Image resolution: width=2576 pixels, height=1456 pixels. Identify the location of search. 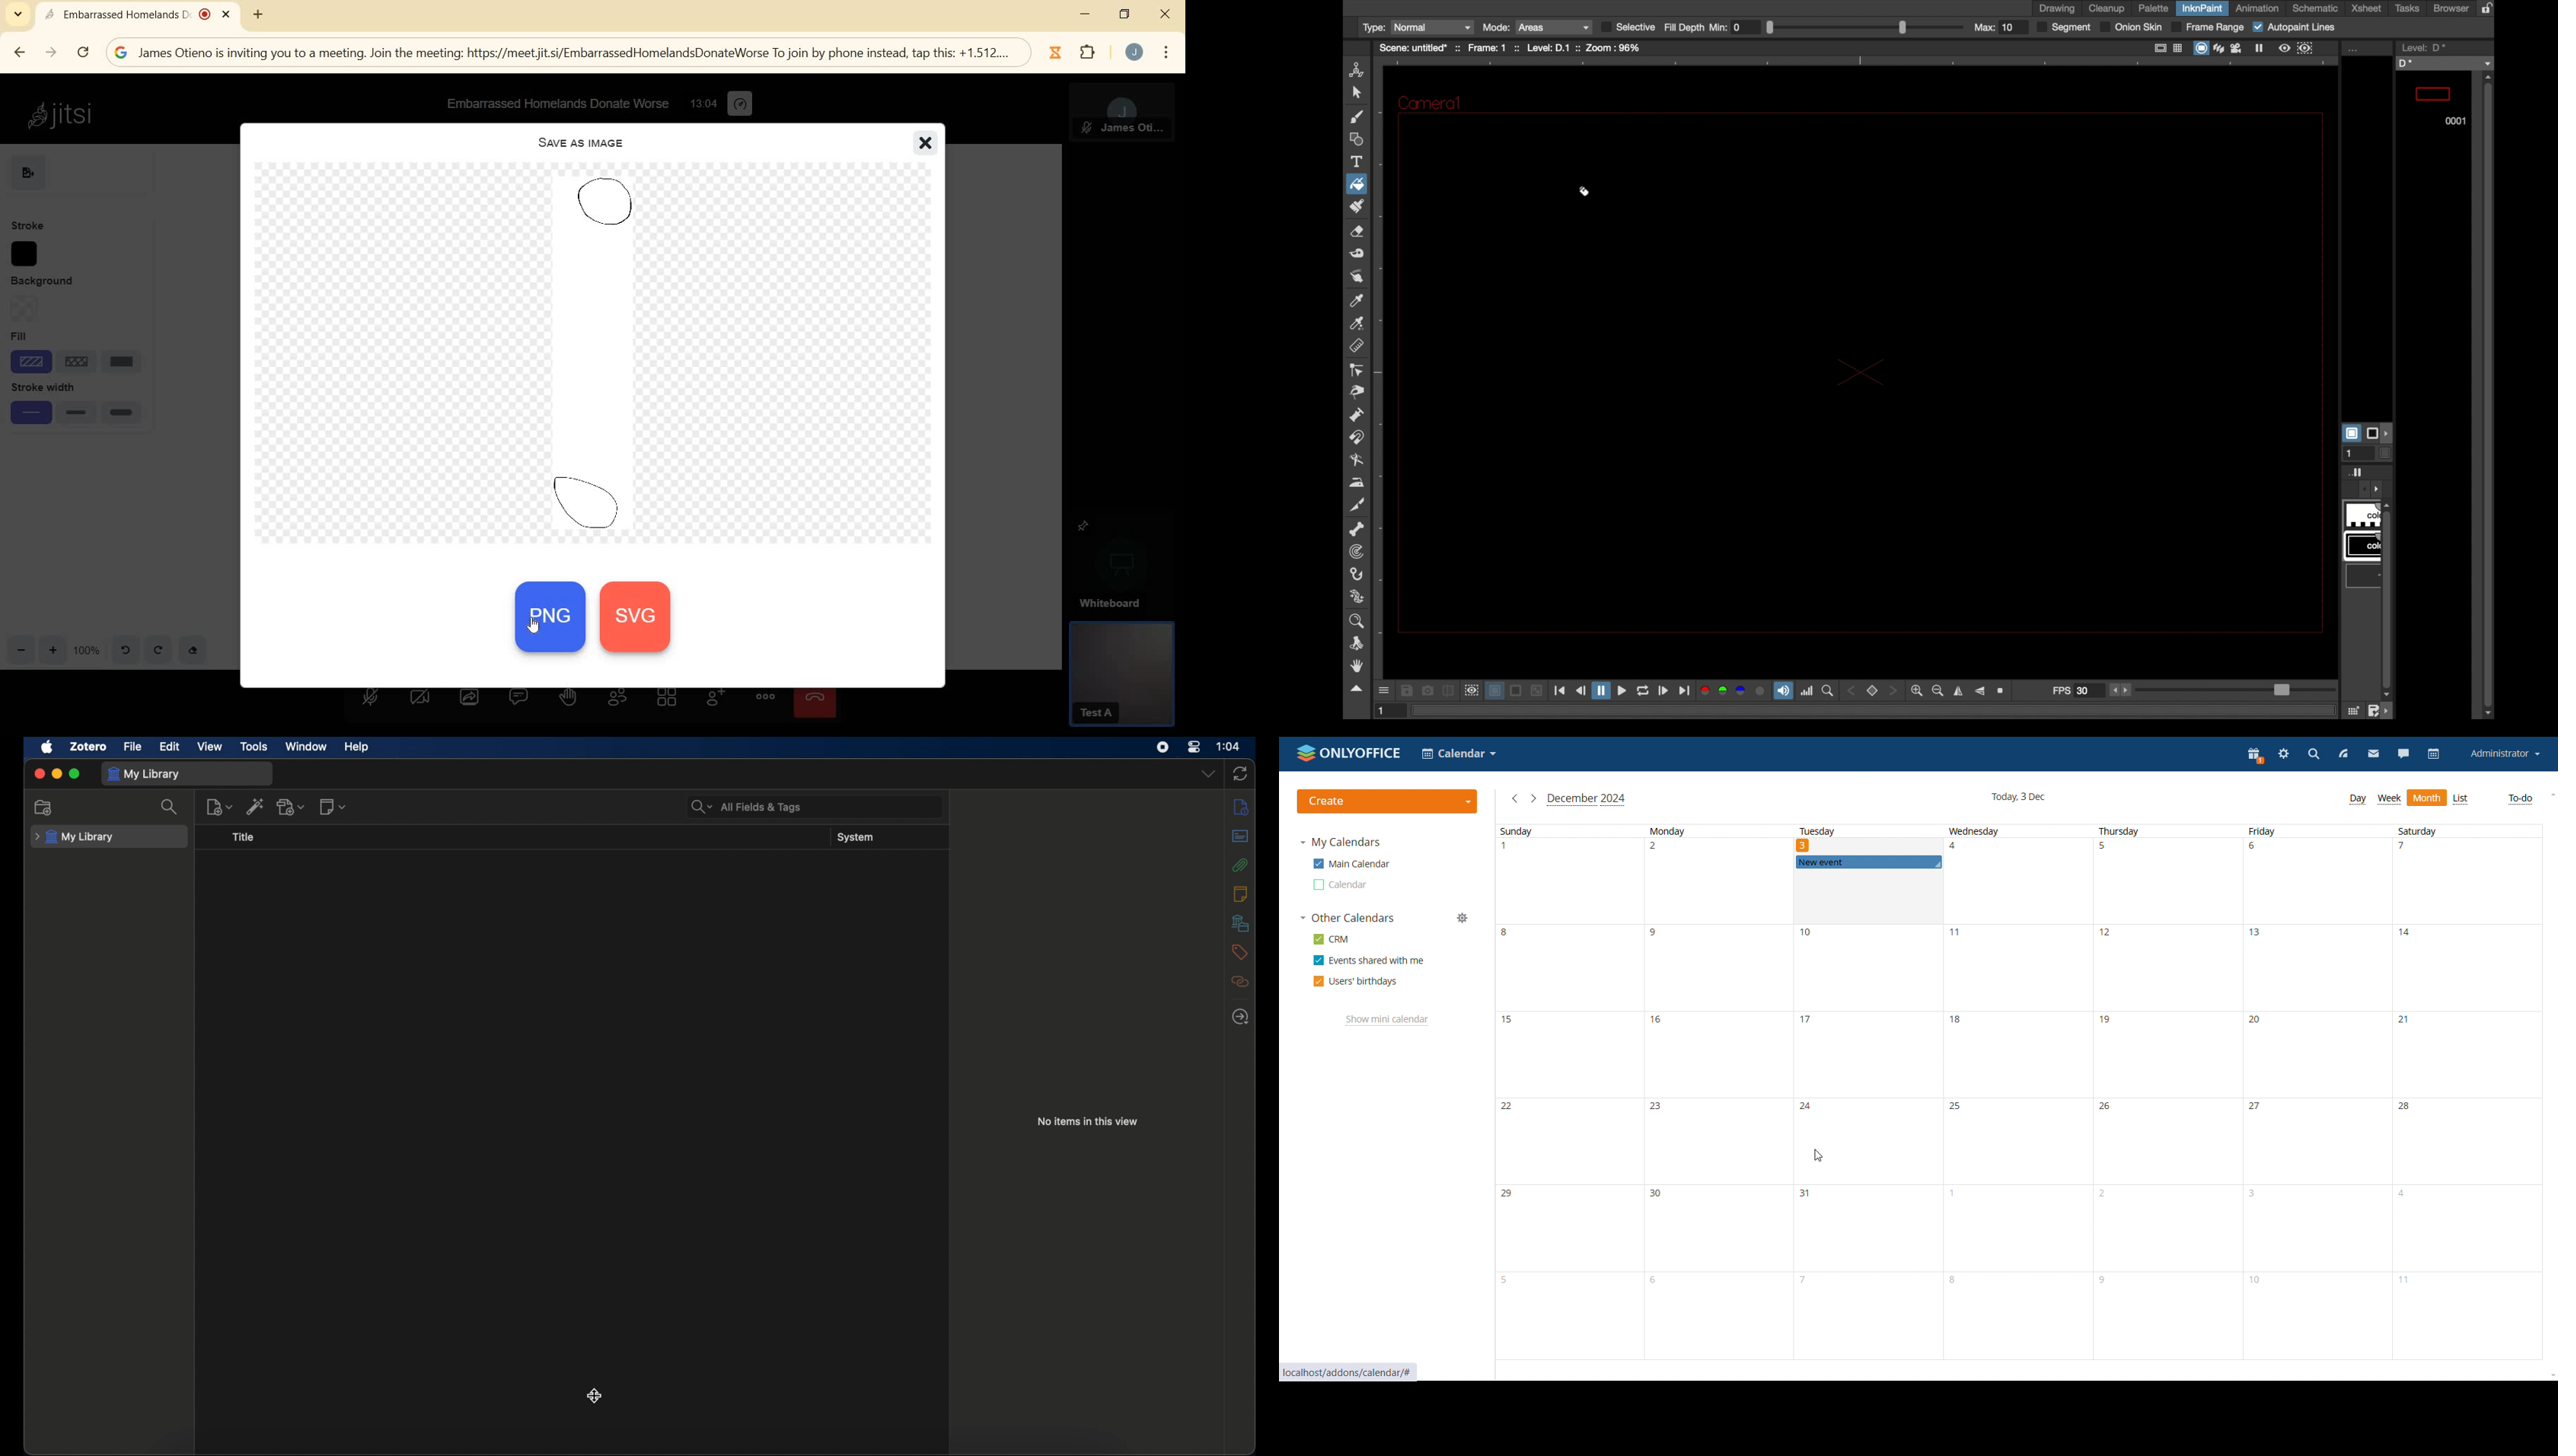
(169, 807).